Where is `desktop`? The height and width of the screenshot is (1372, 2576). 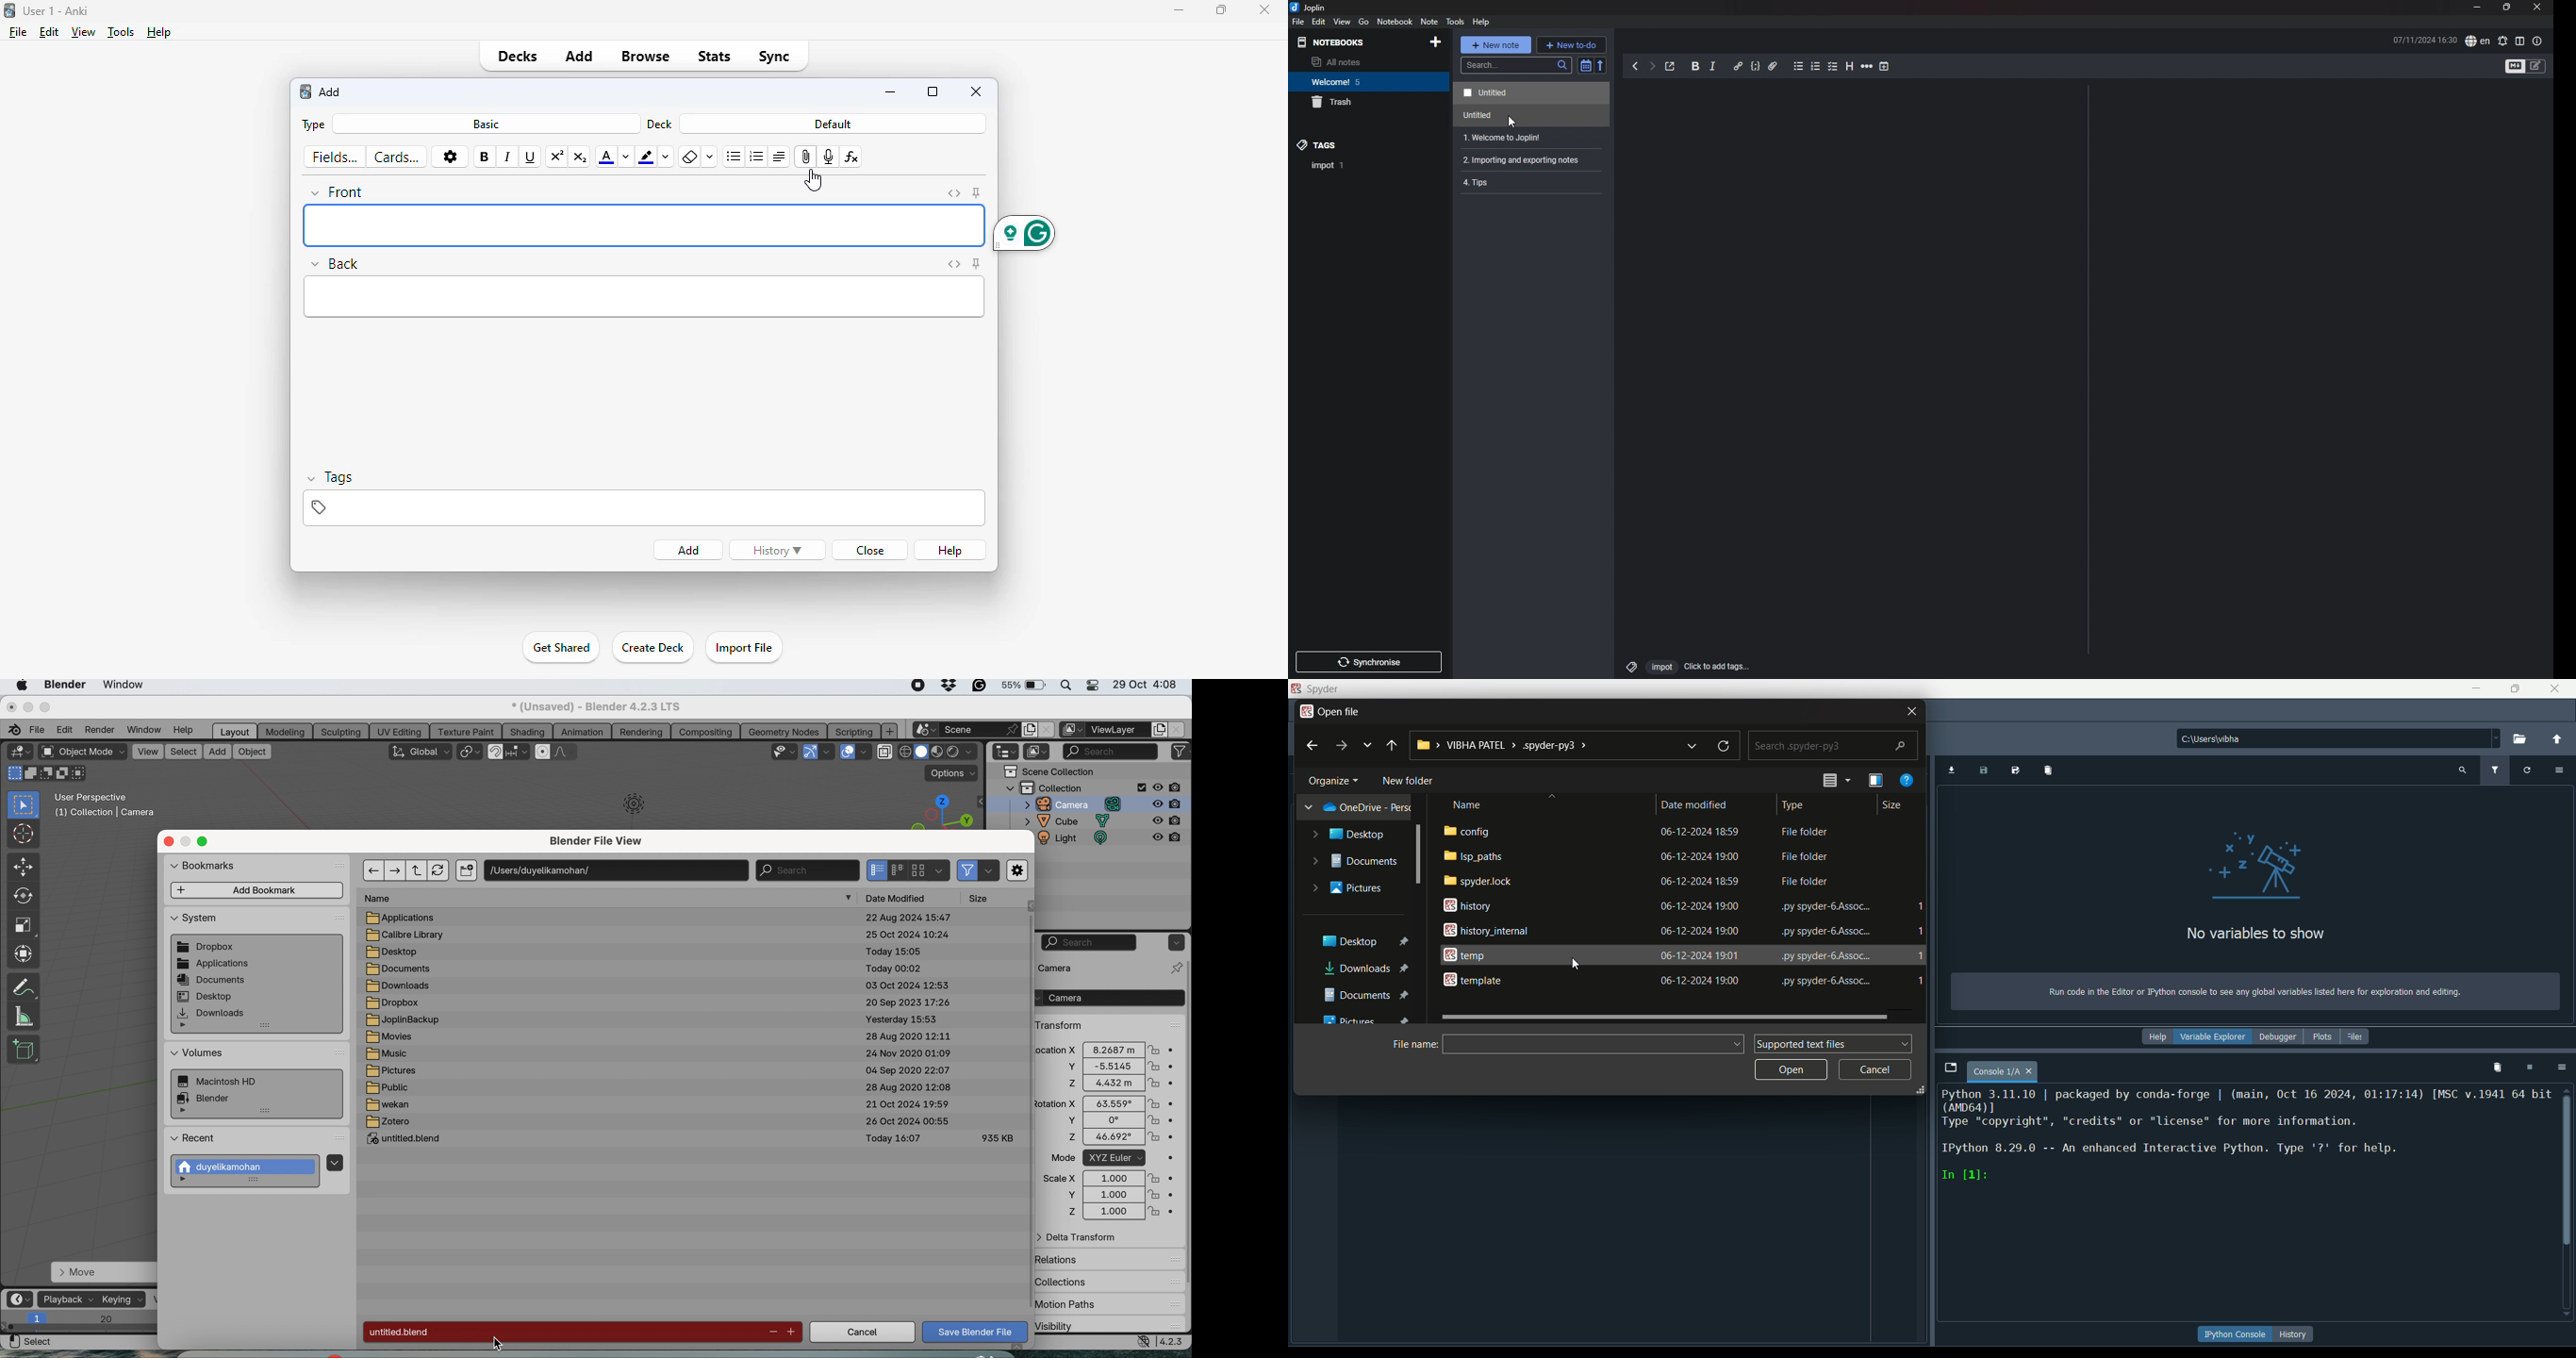 desktop is located at coordinates (1349, 835).